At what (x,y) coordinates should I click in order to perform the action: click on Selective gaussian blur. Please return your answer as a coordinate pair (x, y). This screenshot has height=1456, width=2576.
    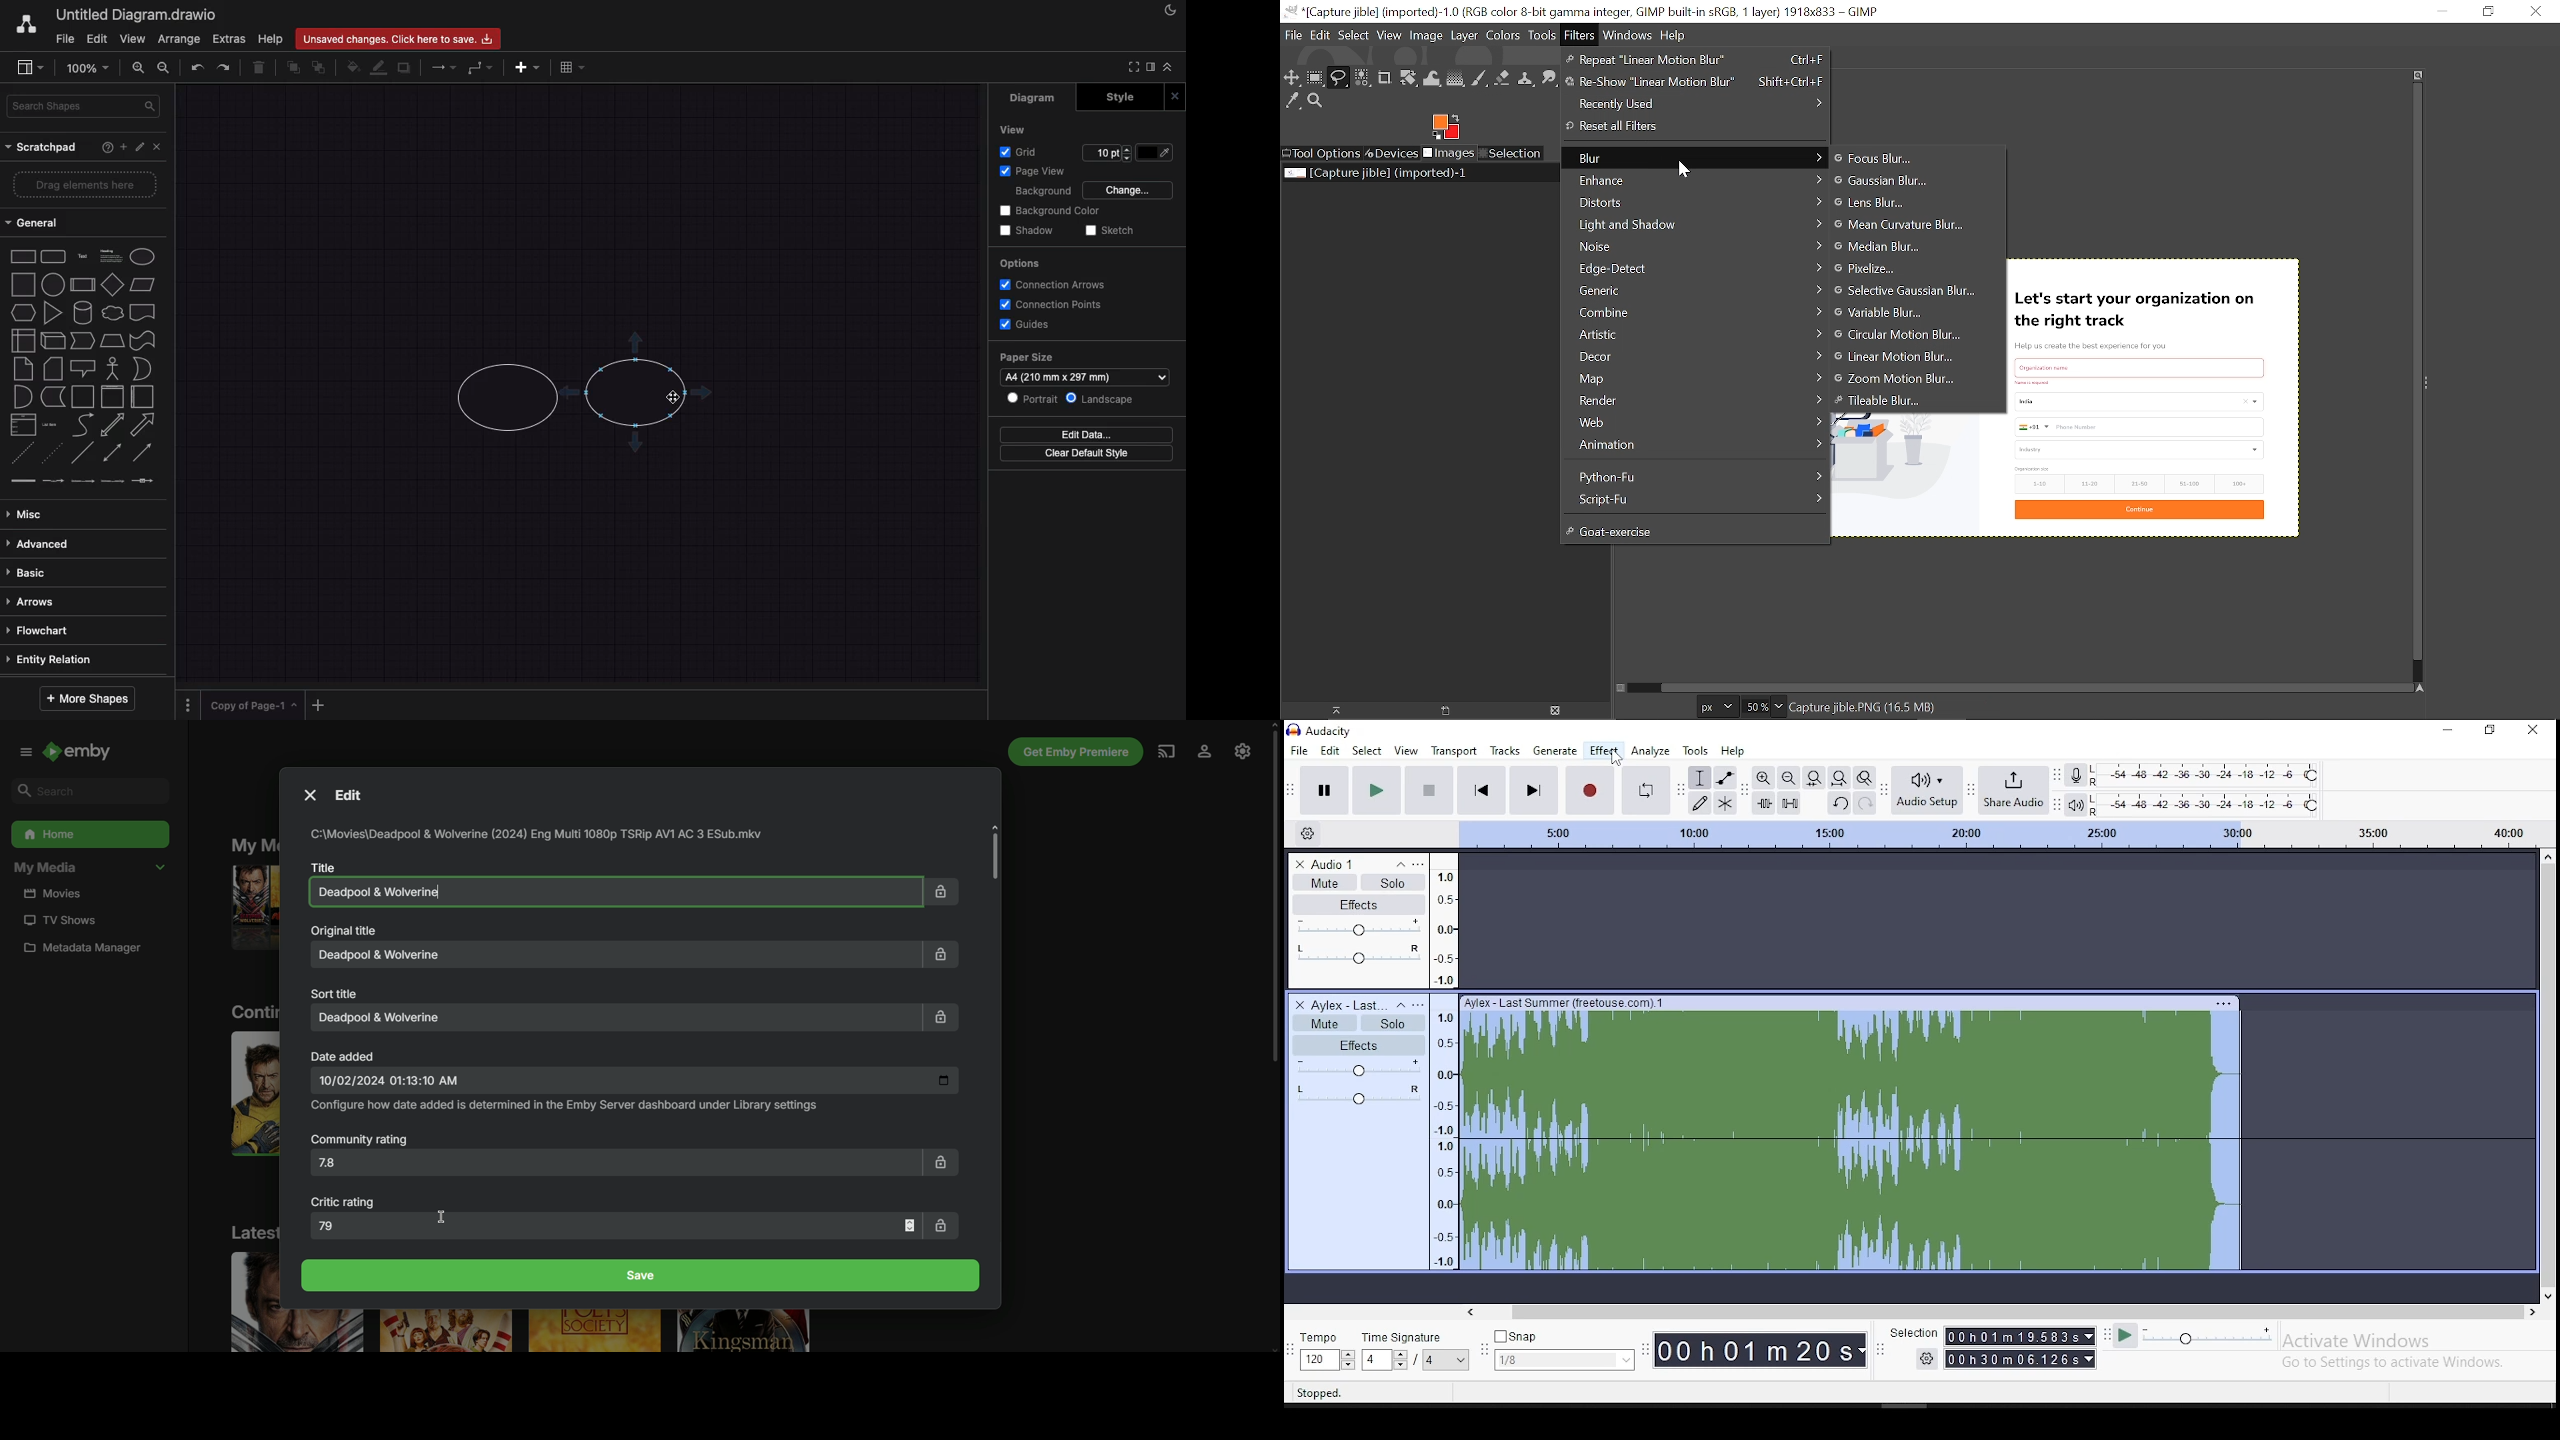
    Looking at the image, I should click on (1907, 292).